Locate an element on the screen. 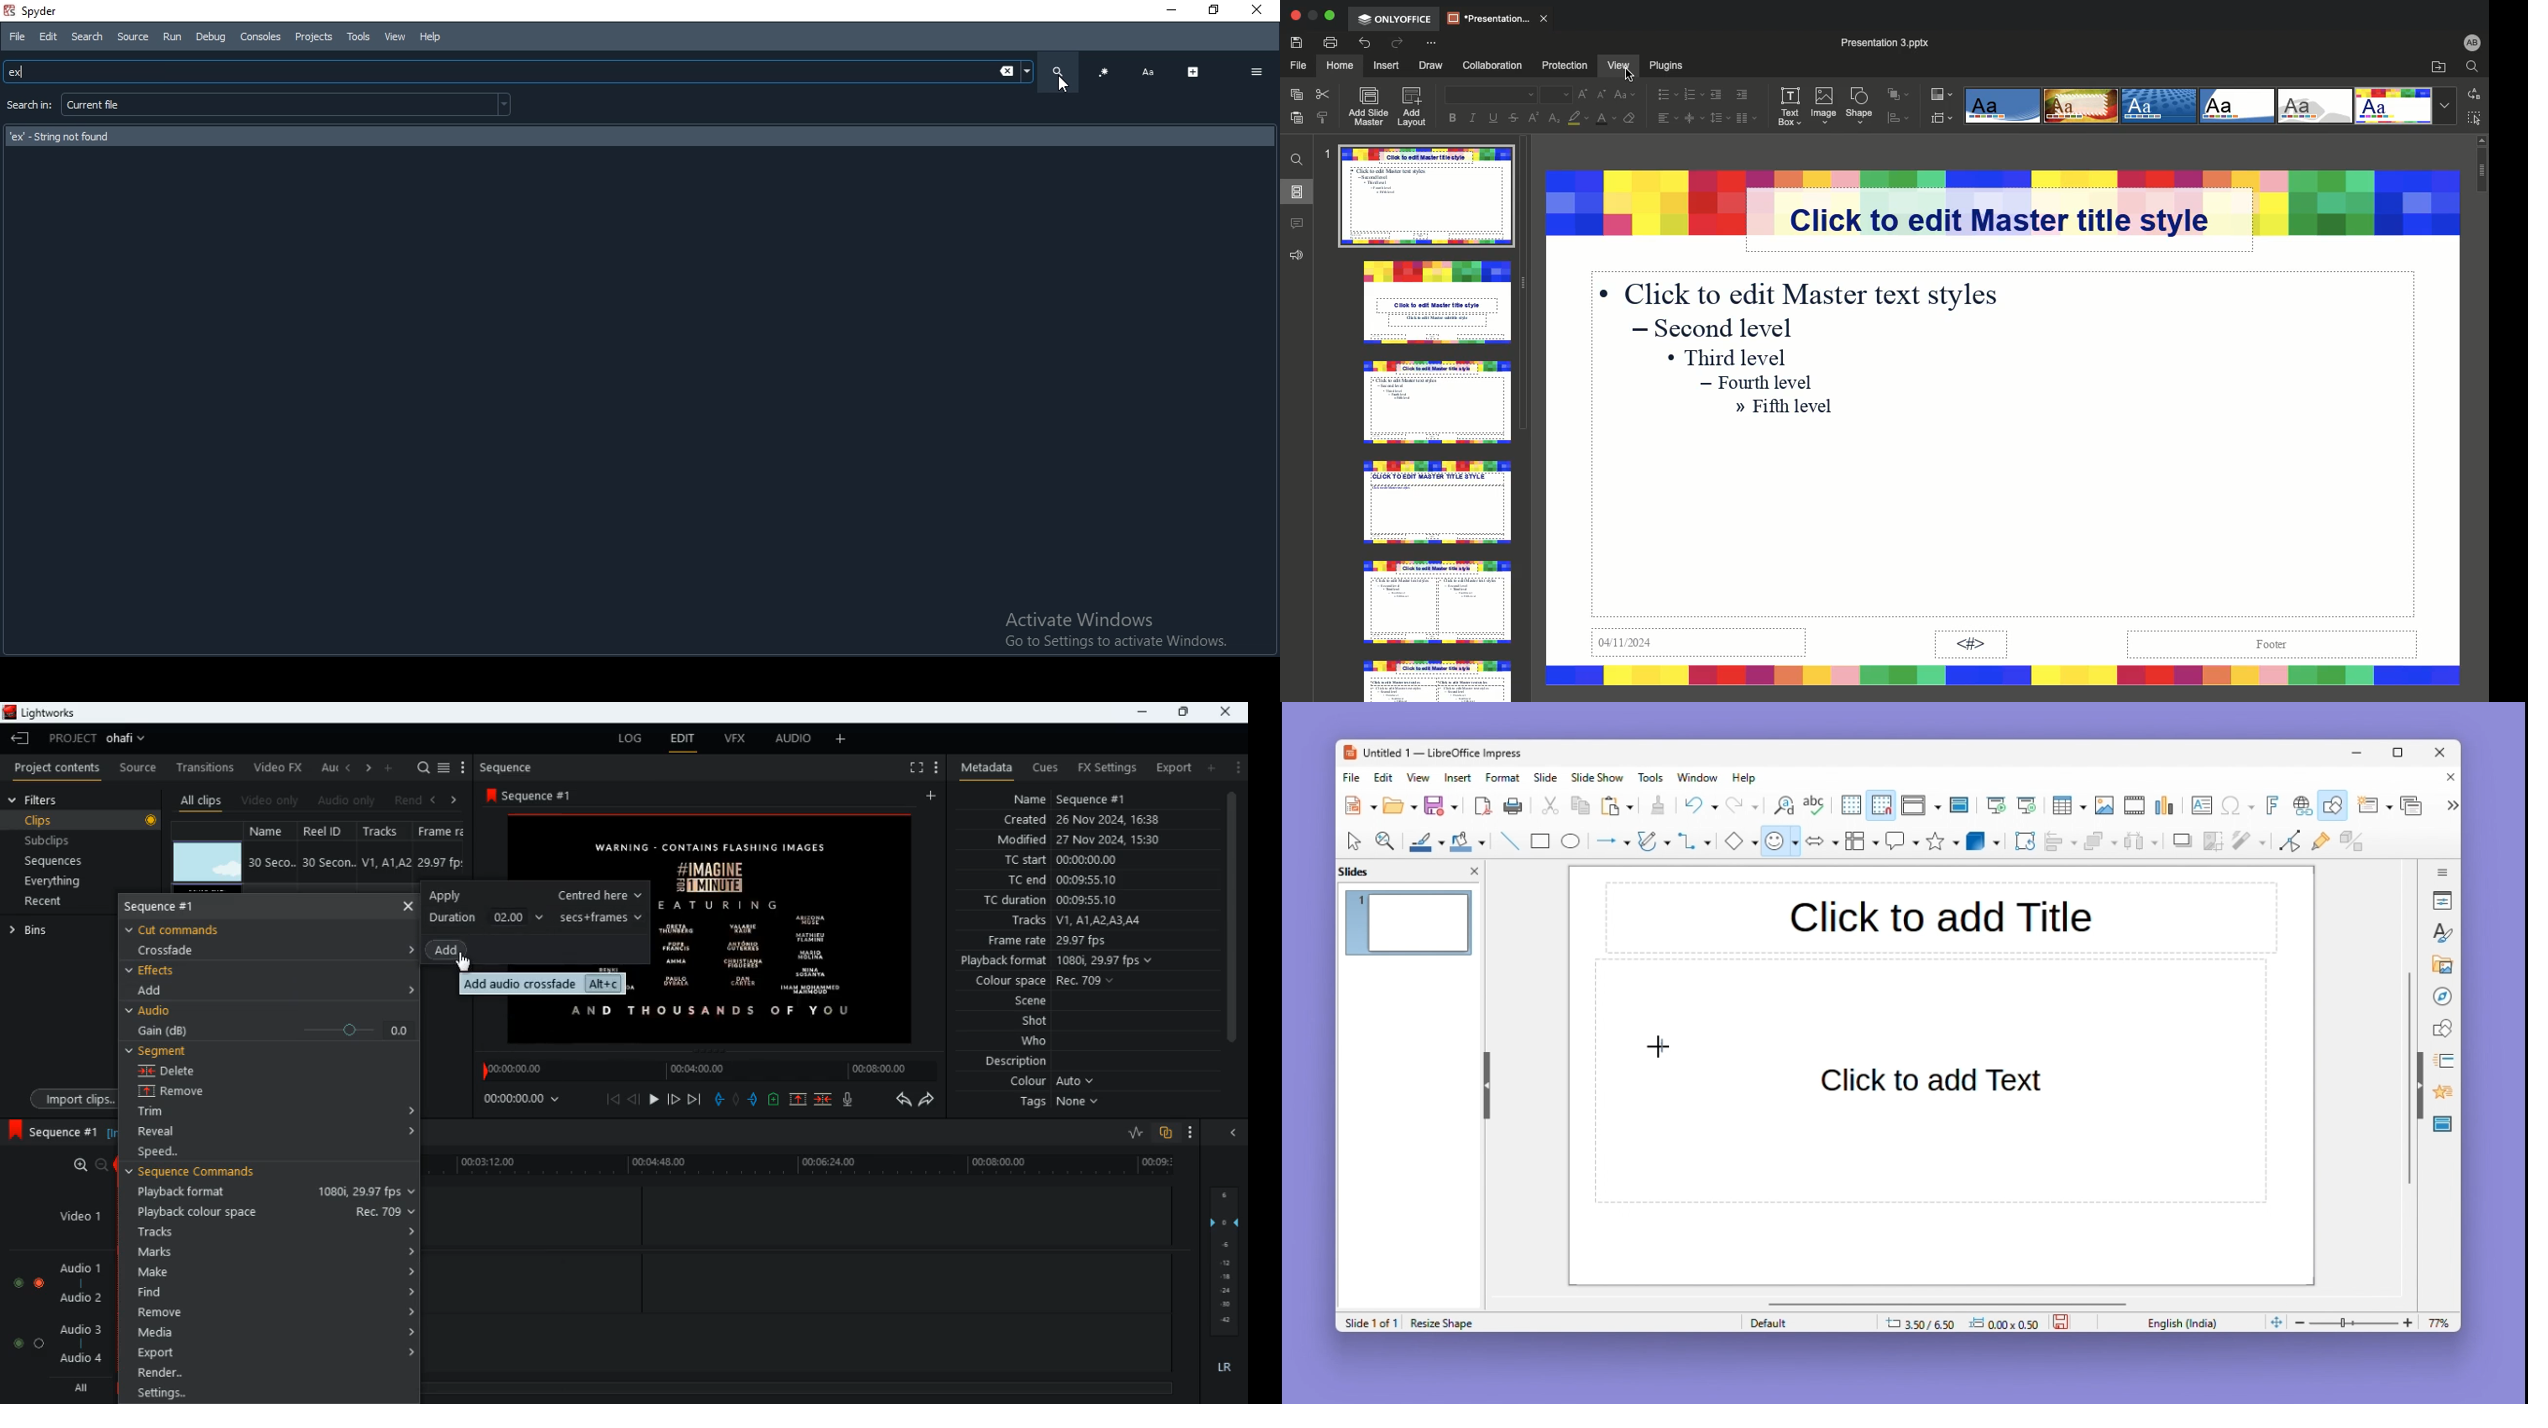  Activate Windows
Go to Settings to activate Windows. is located at coordinates (1111, 633).